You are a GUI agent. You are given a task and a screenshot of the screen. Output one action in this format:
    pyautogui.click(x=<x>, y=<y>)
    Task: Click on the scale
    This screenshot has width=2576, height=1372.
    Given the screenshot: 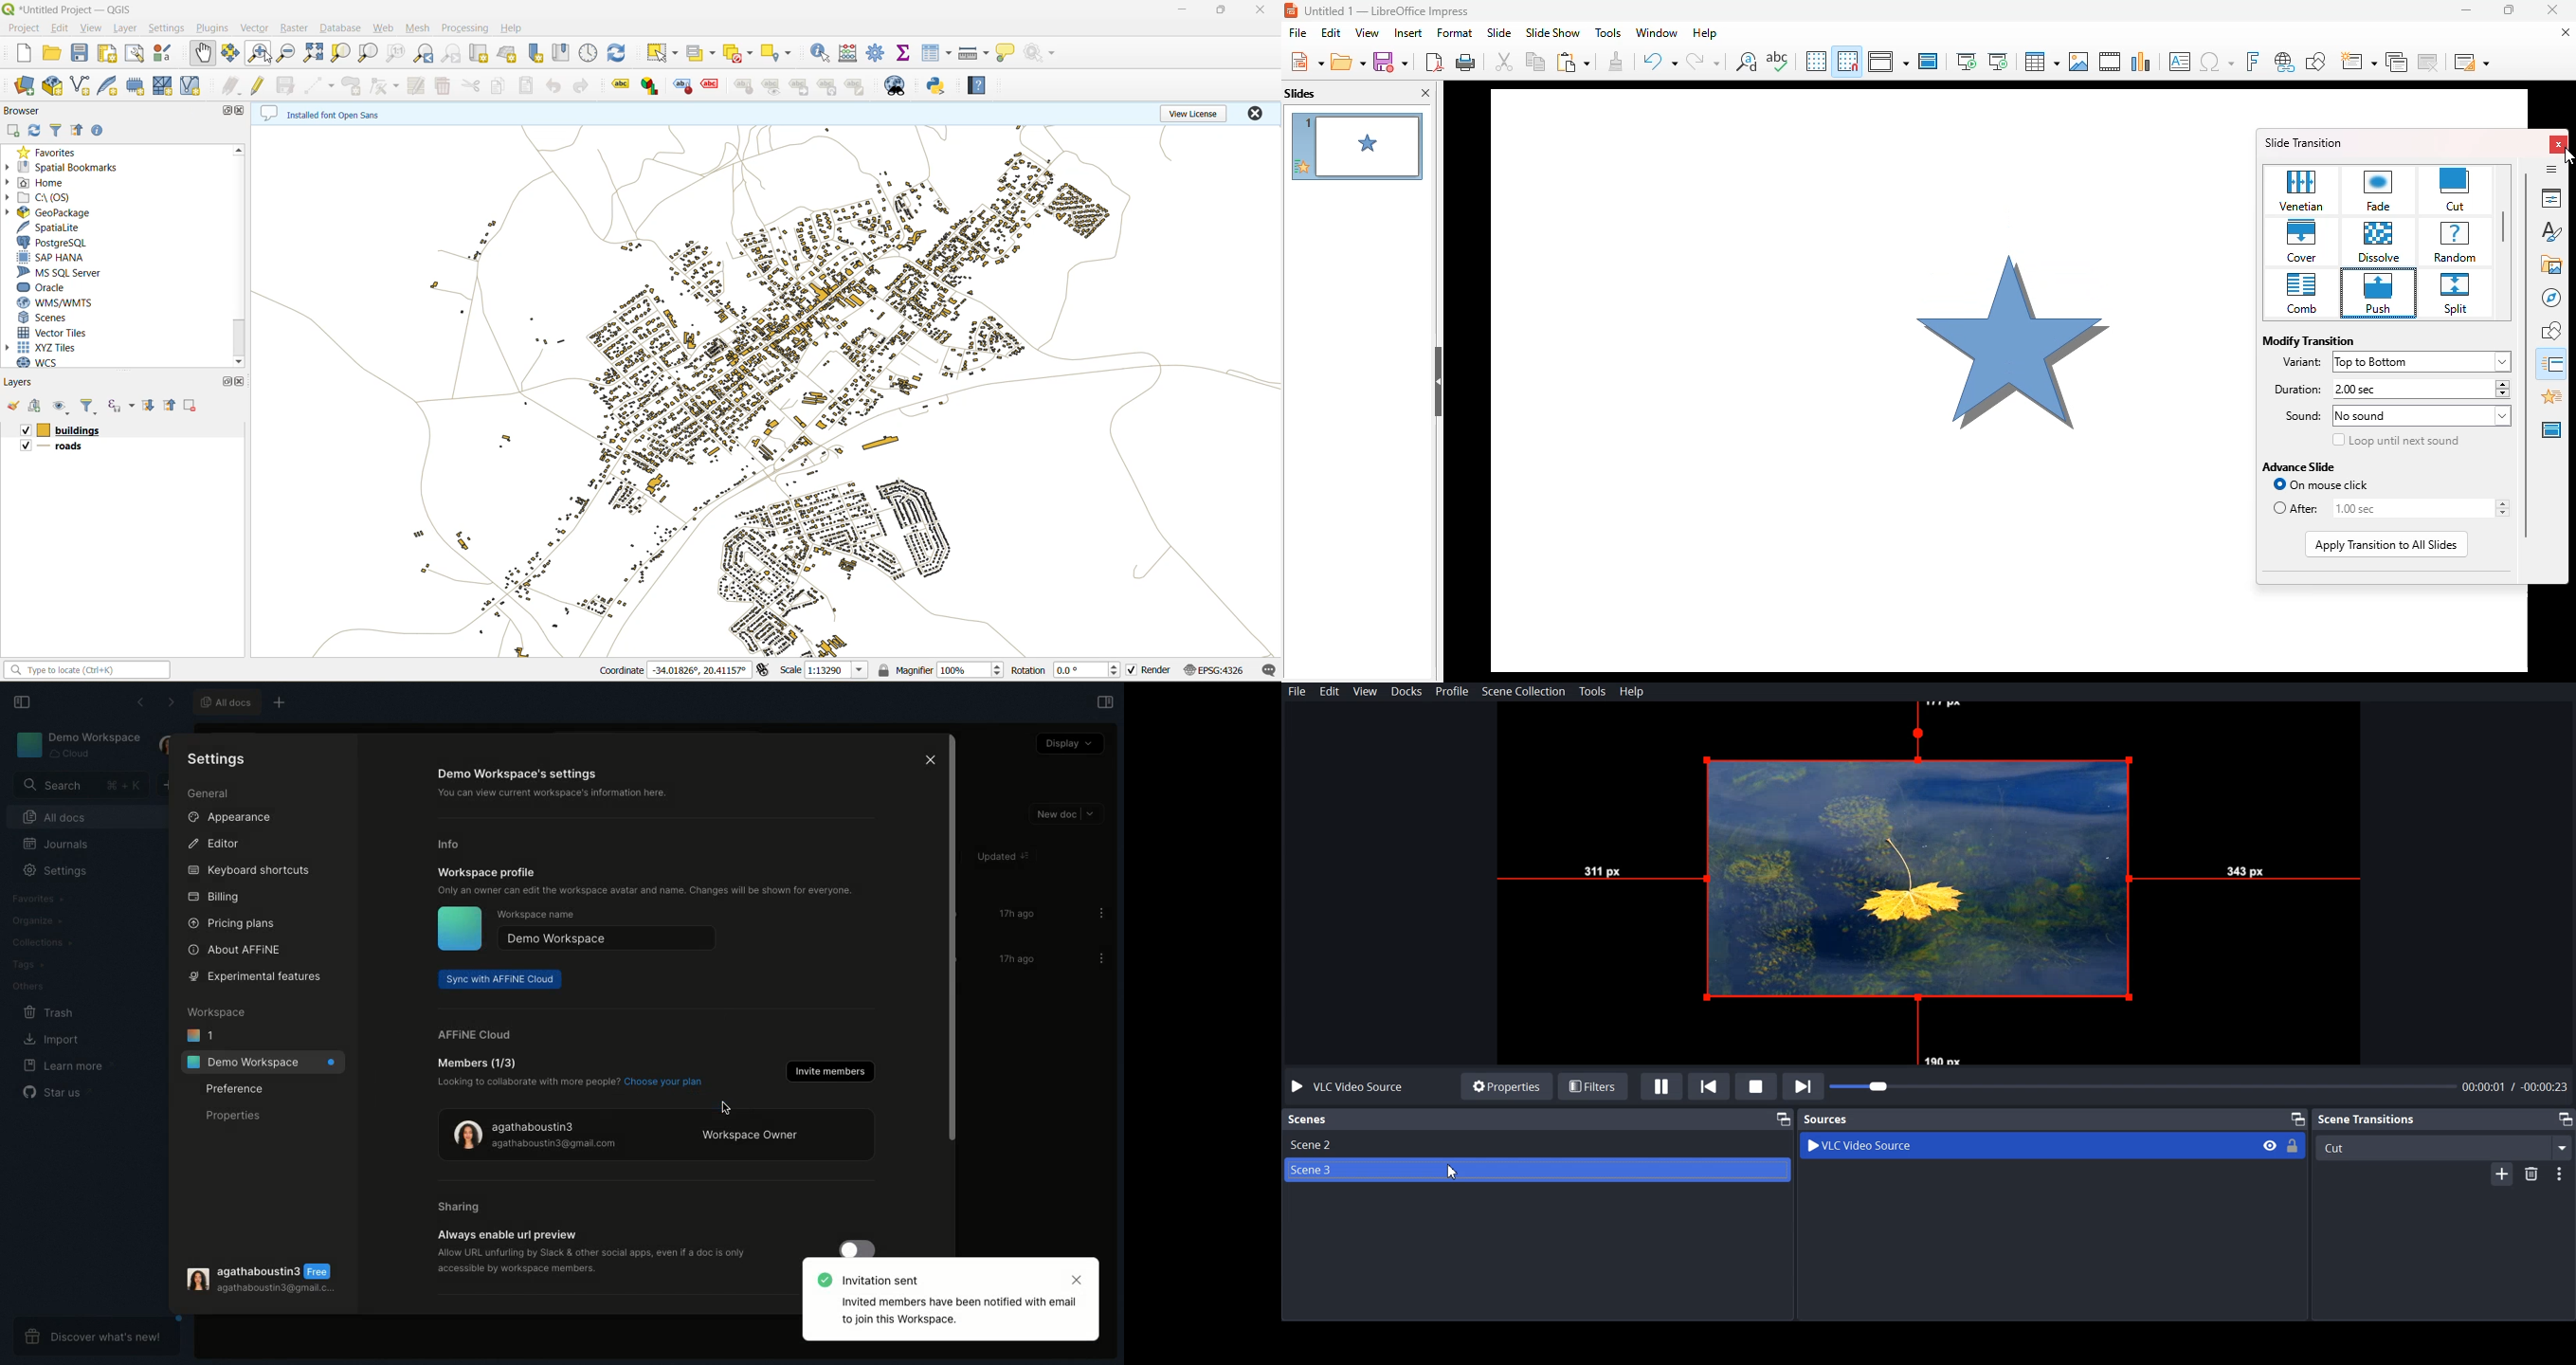 What is the action you would take?
    pyautogui.click(x=822, y=669)
    